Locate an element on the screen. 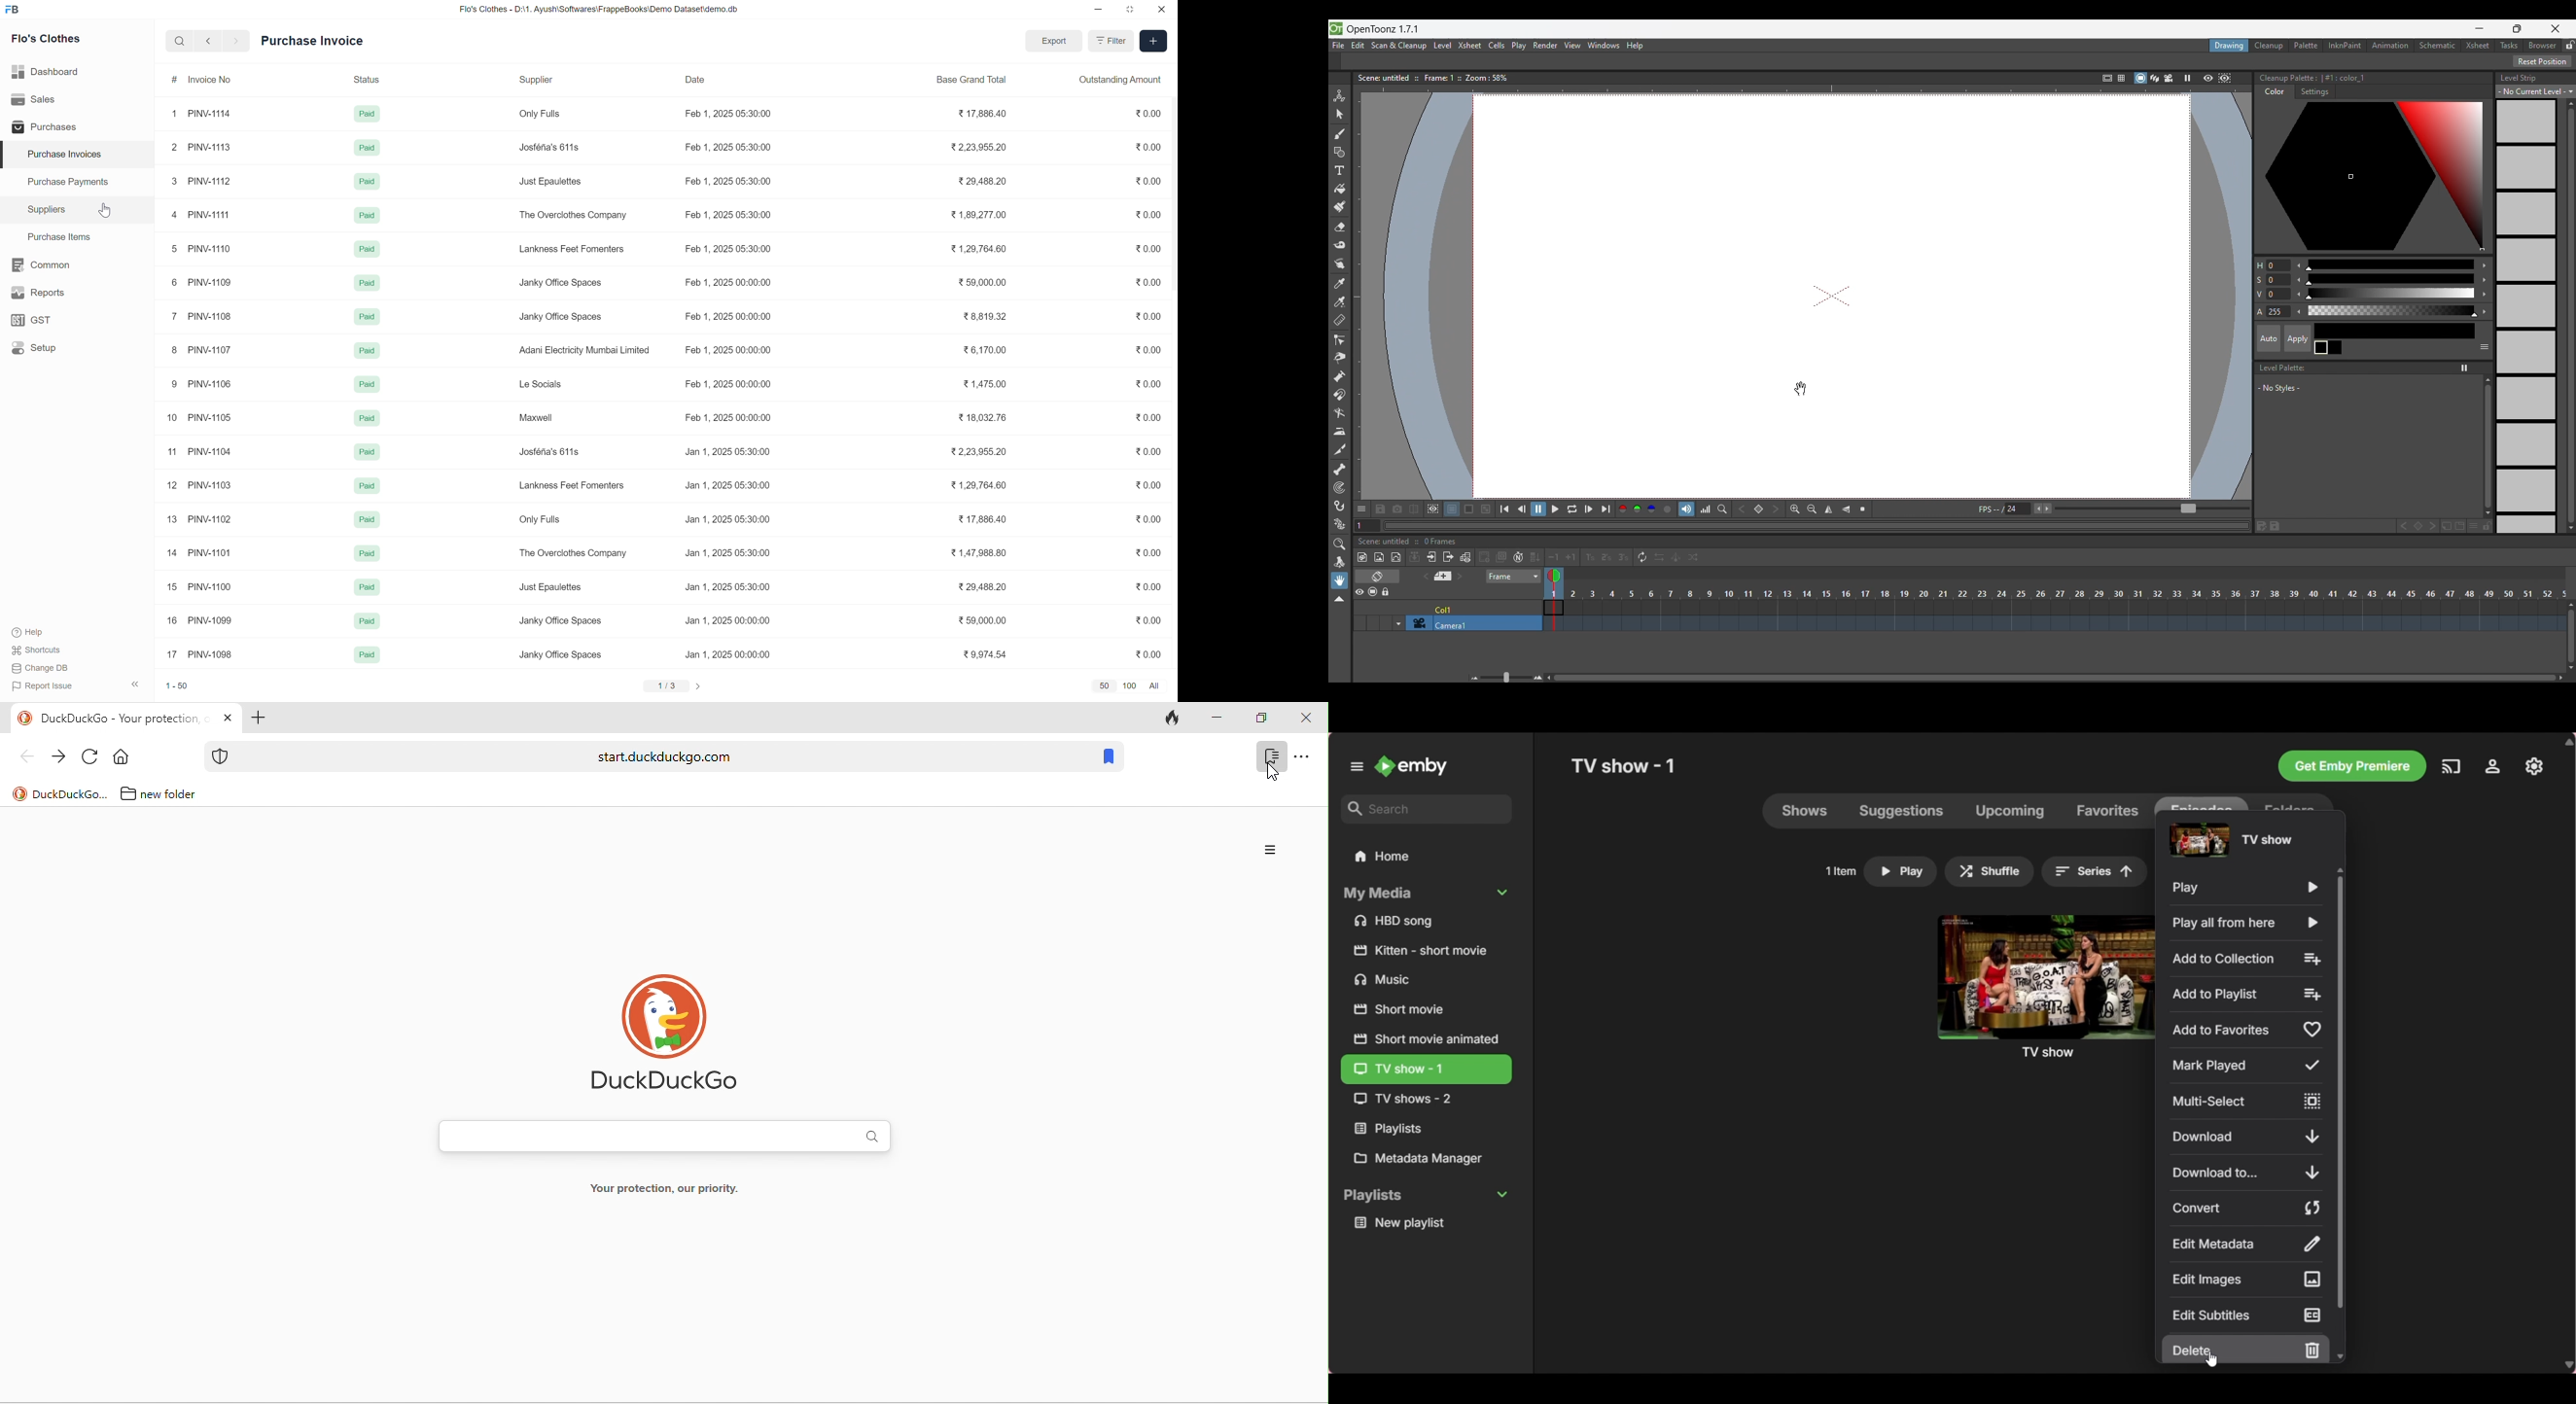  0.00 is located at coordinates (1149, 451).